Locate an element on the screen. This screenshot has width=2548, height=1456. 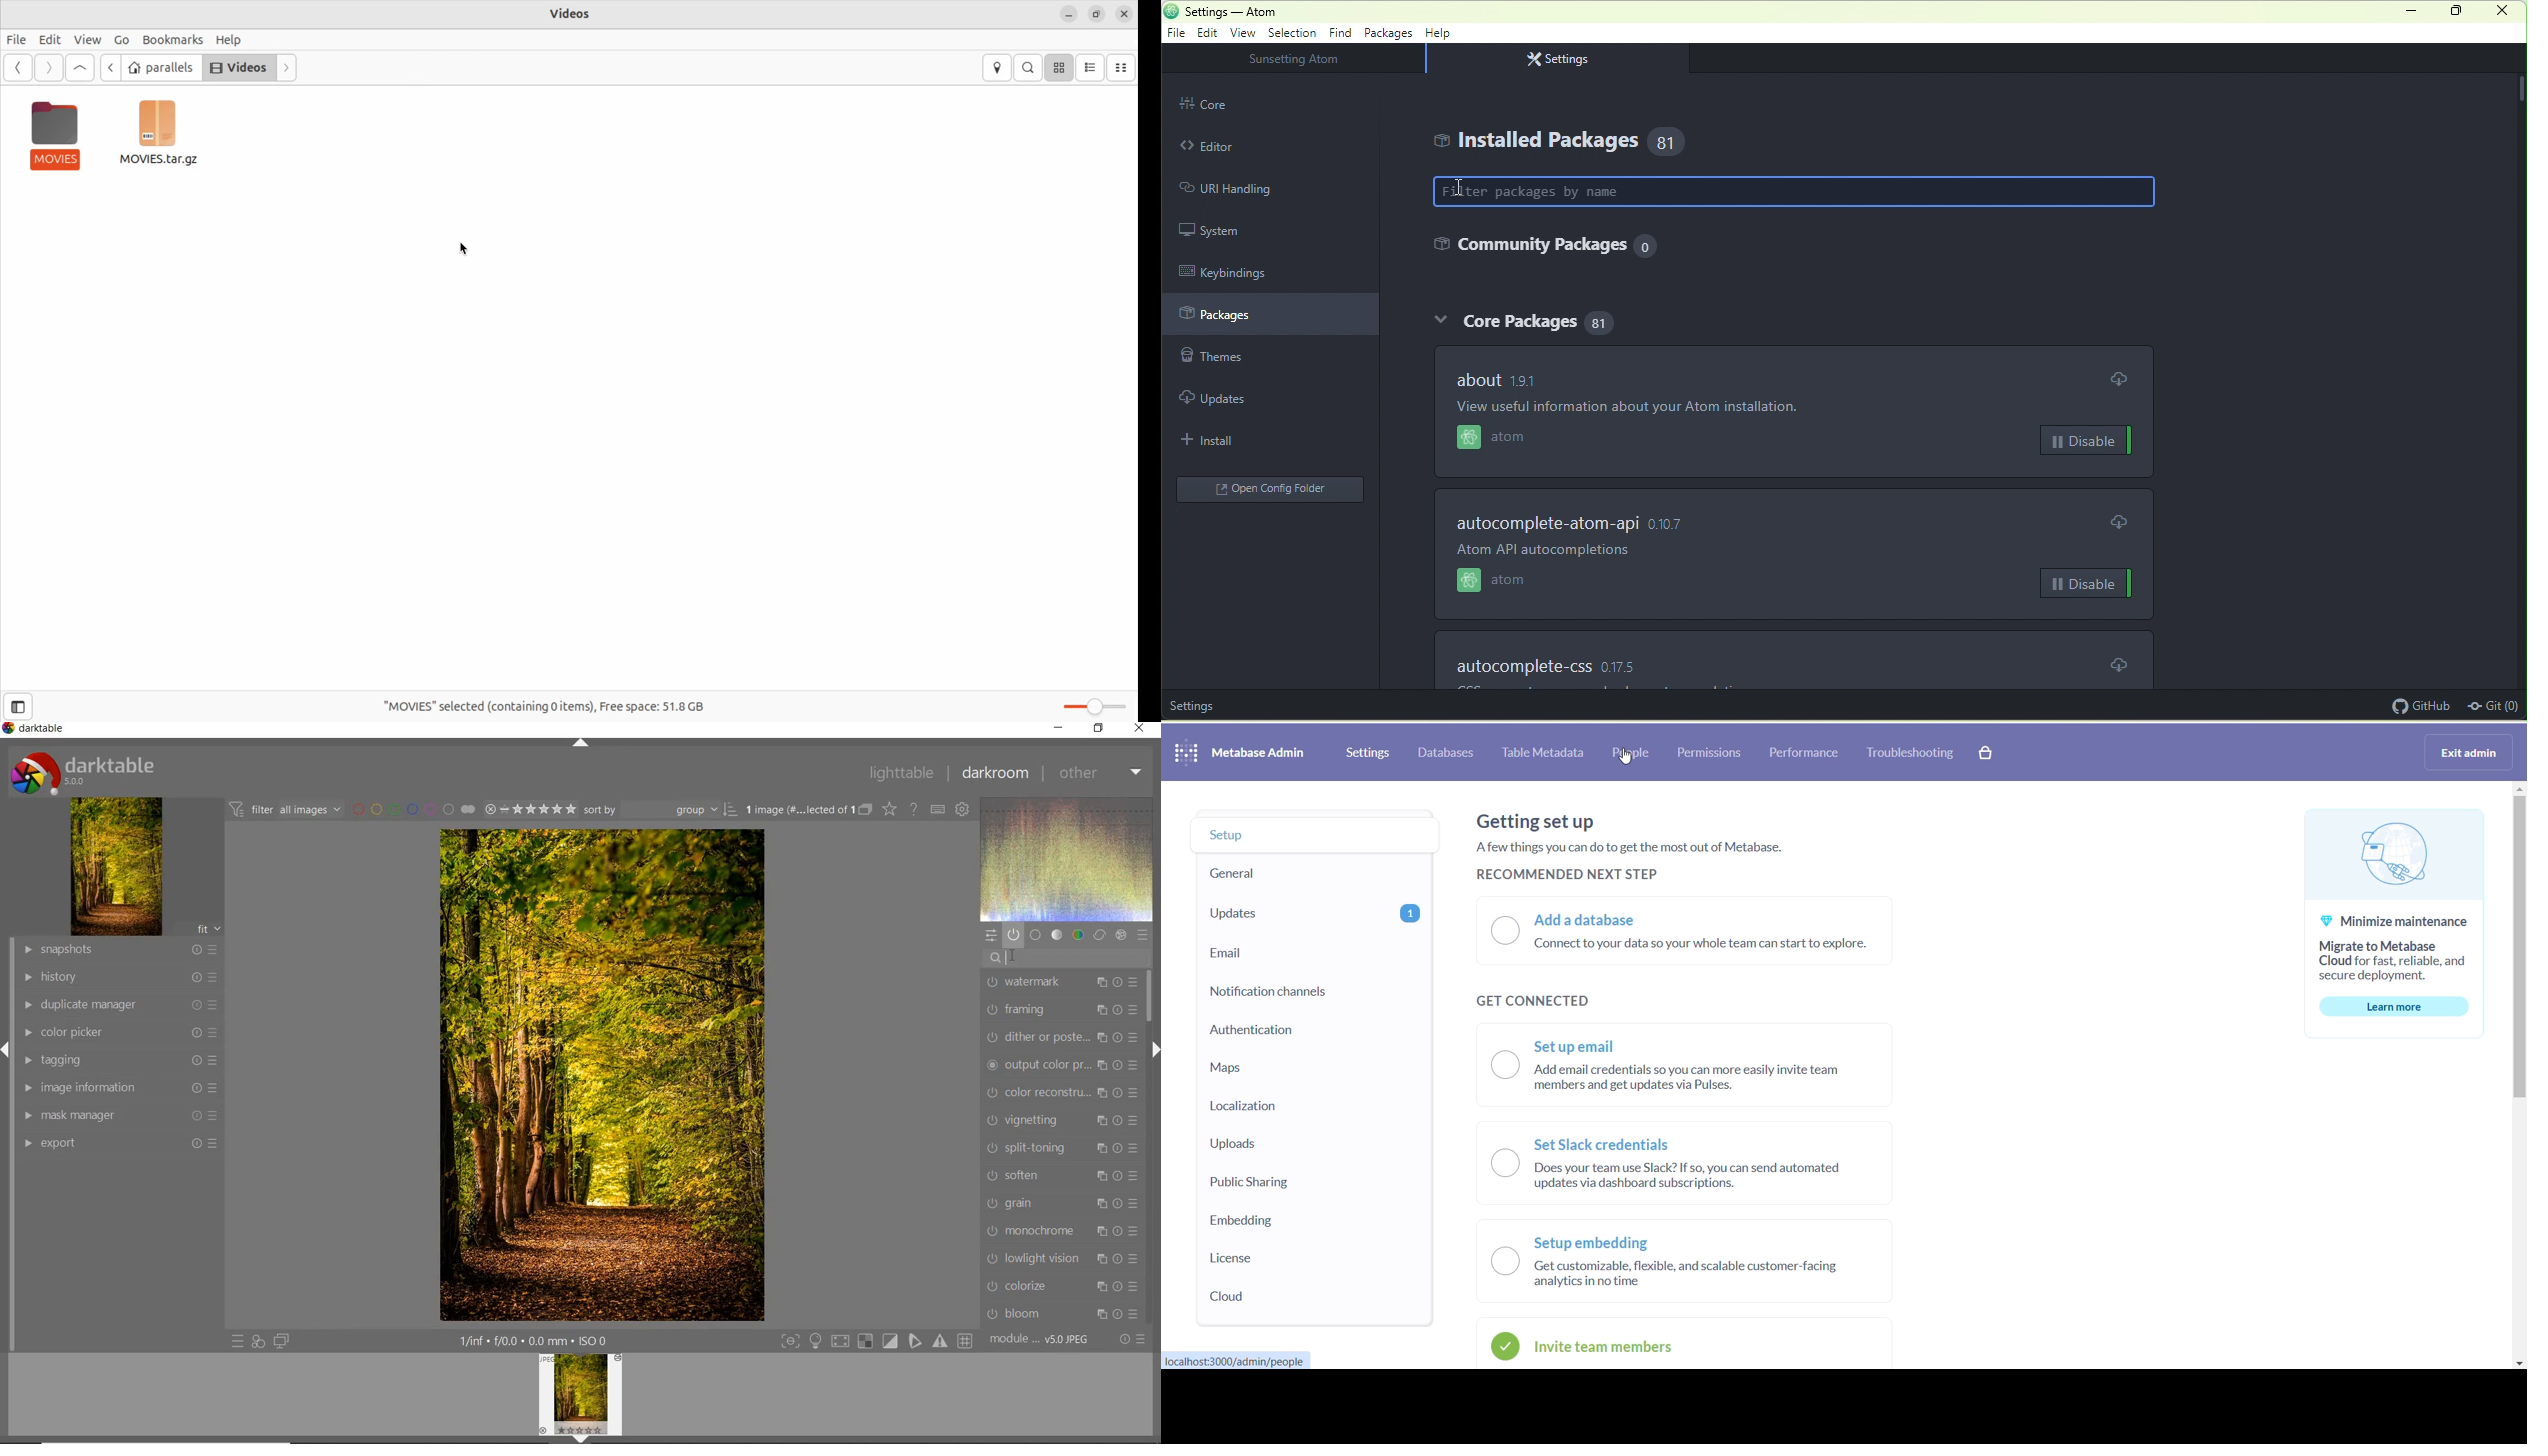
Videos is located at coordinates (237, 66).